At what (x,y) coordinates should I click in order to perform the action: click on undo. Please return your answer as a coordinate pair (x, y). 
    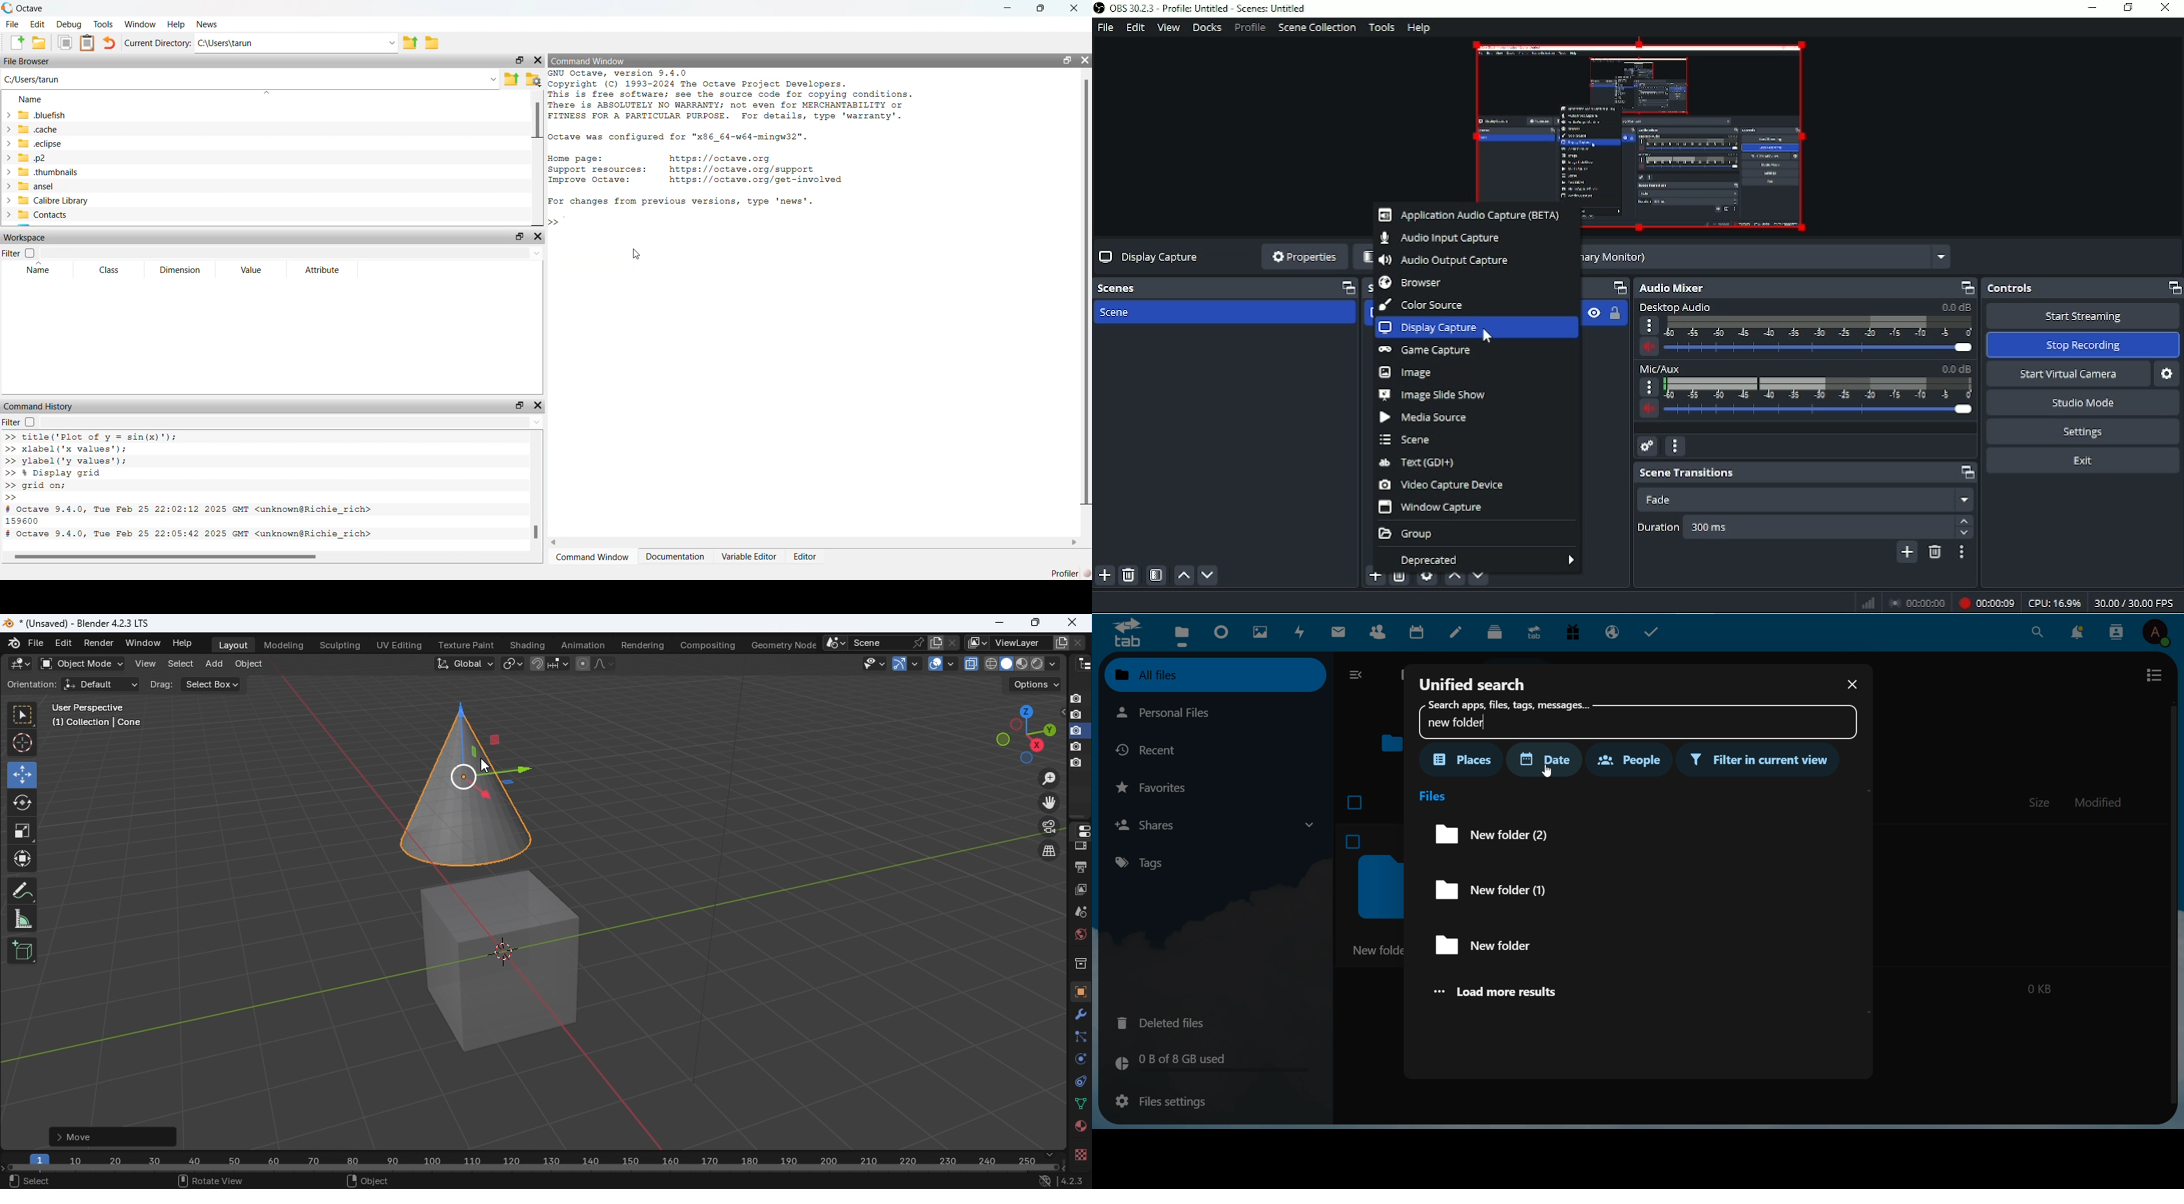
    Looking at the image, I should click on (109, 43).